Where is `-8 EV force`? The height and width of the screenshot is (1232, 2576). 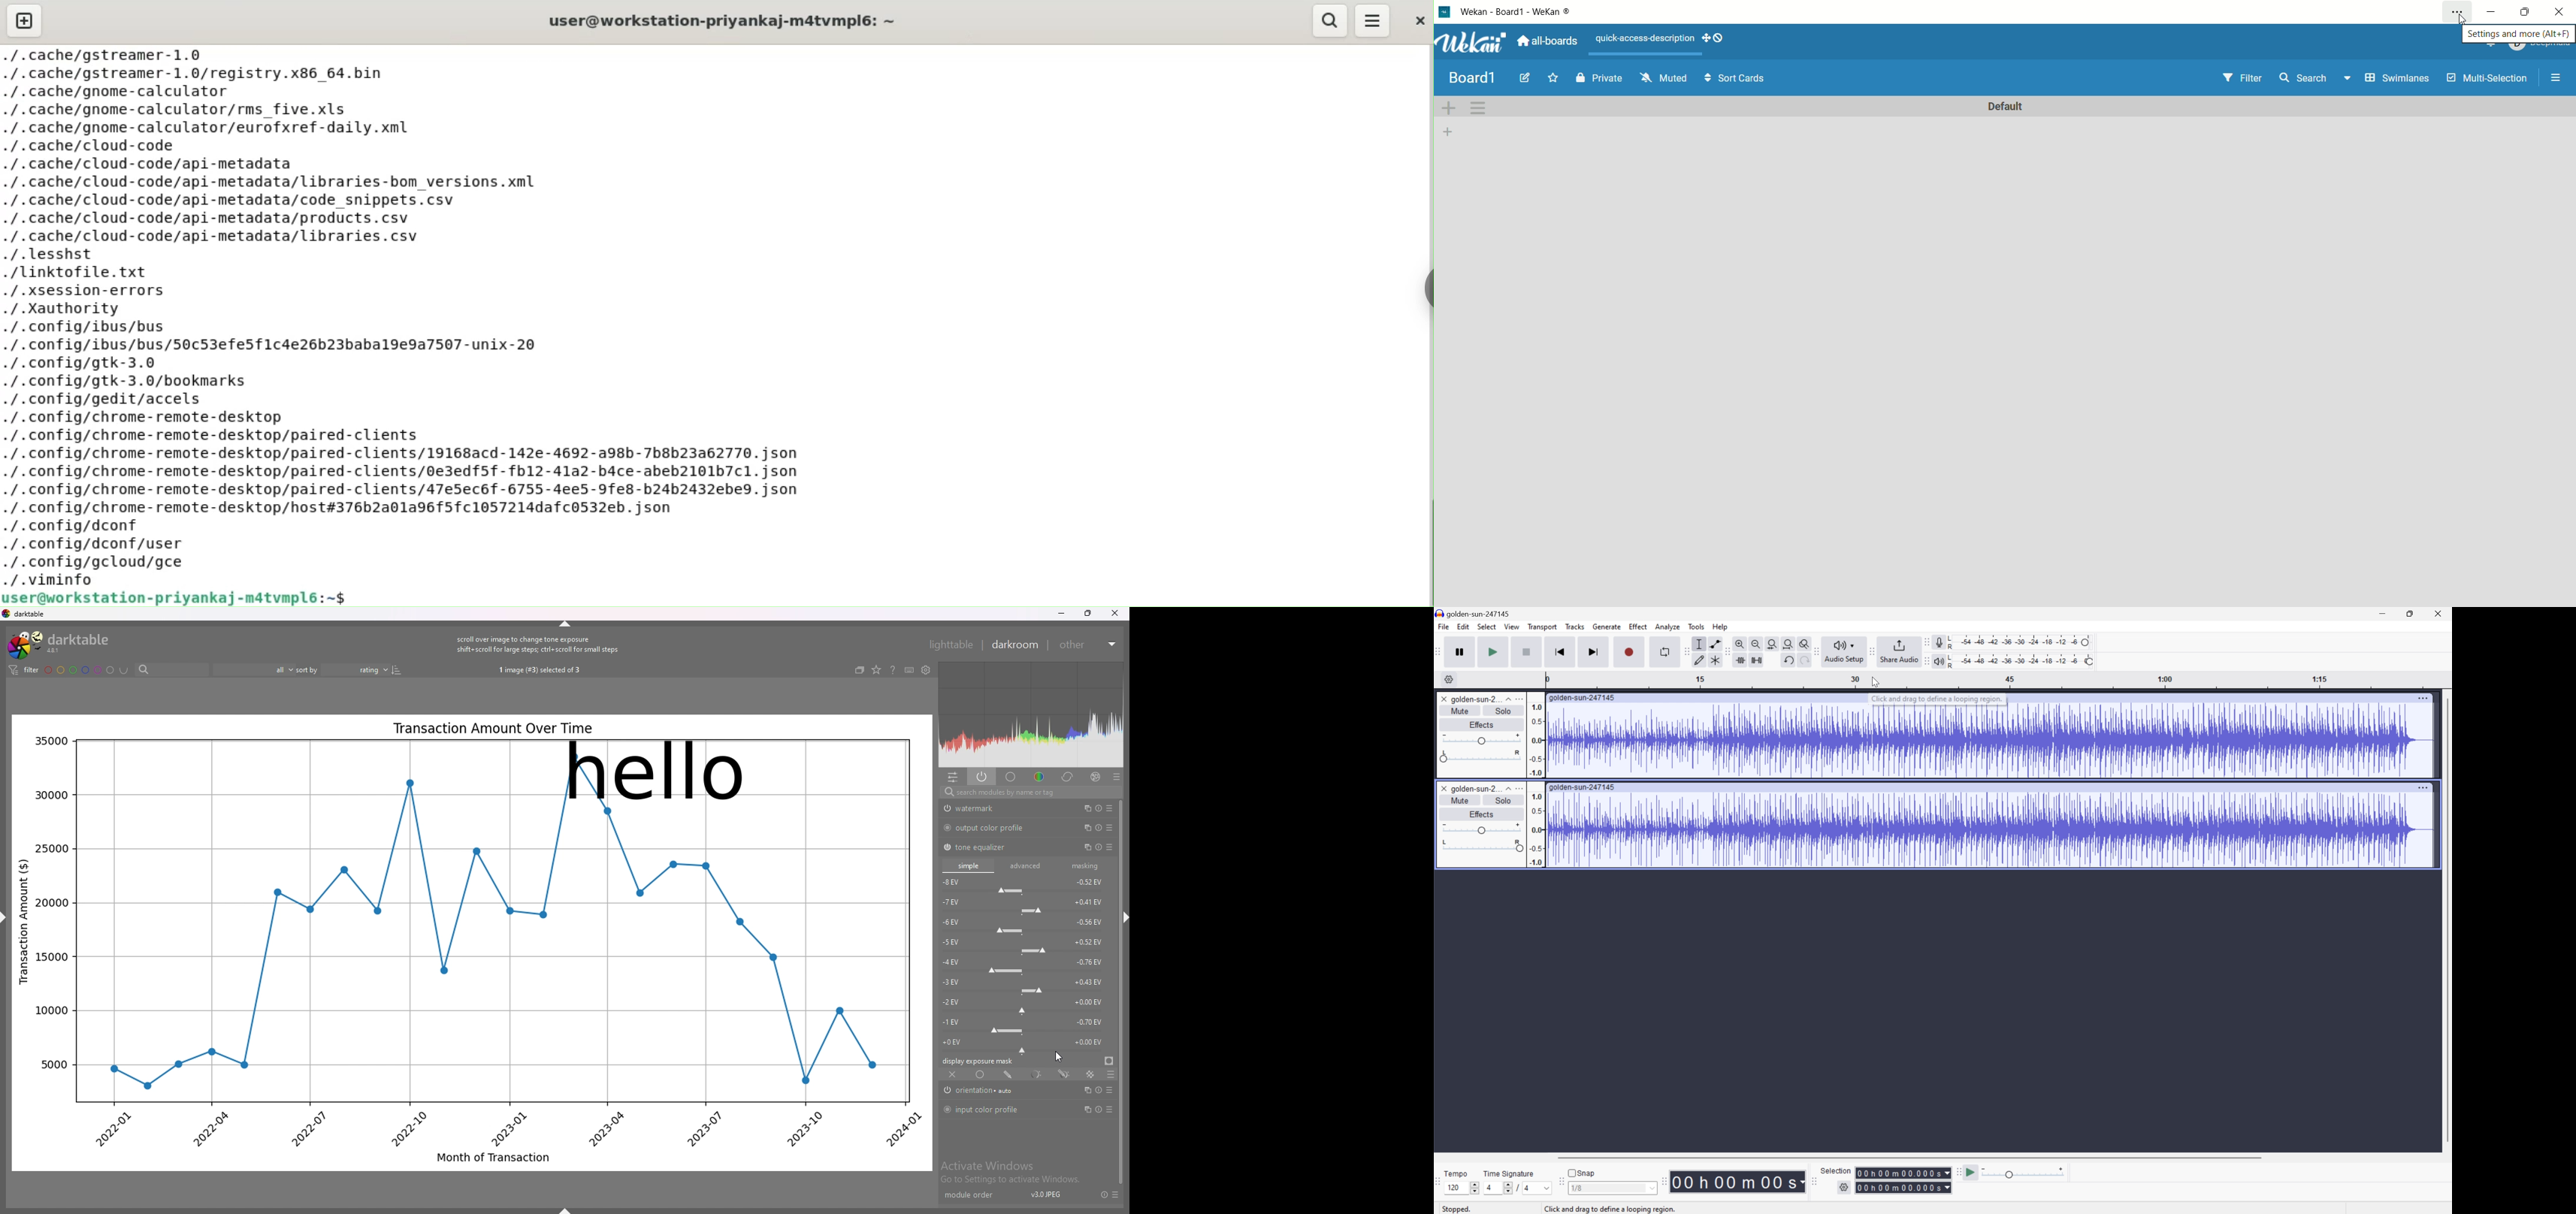 -8 EV force is located at coordinates (1023, 885).